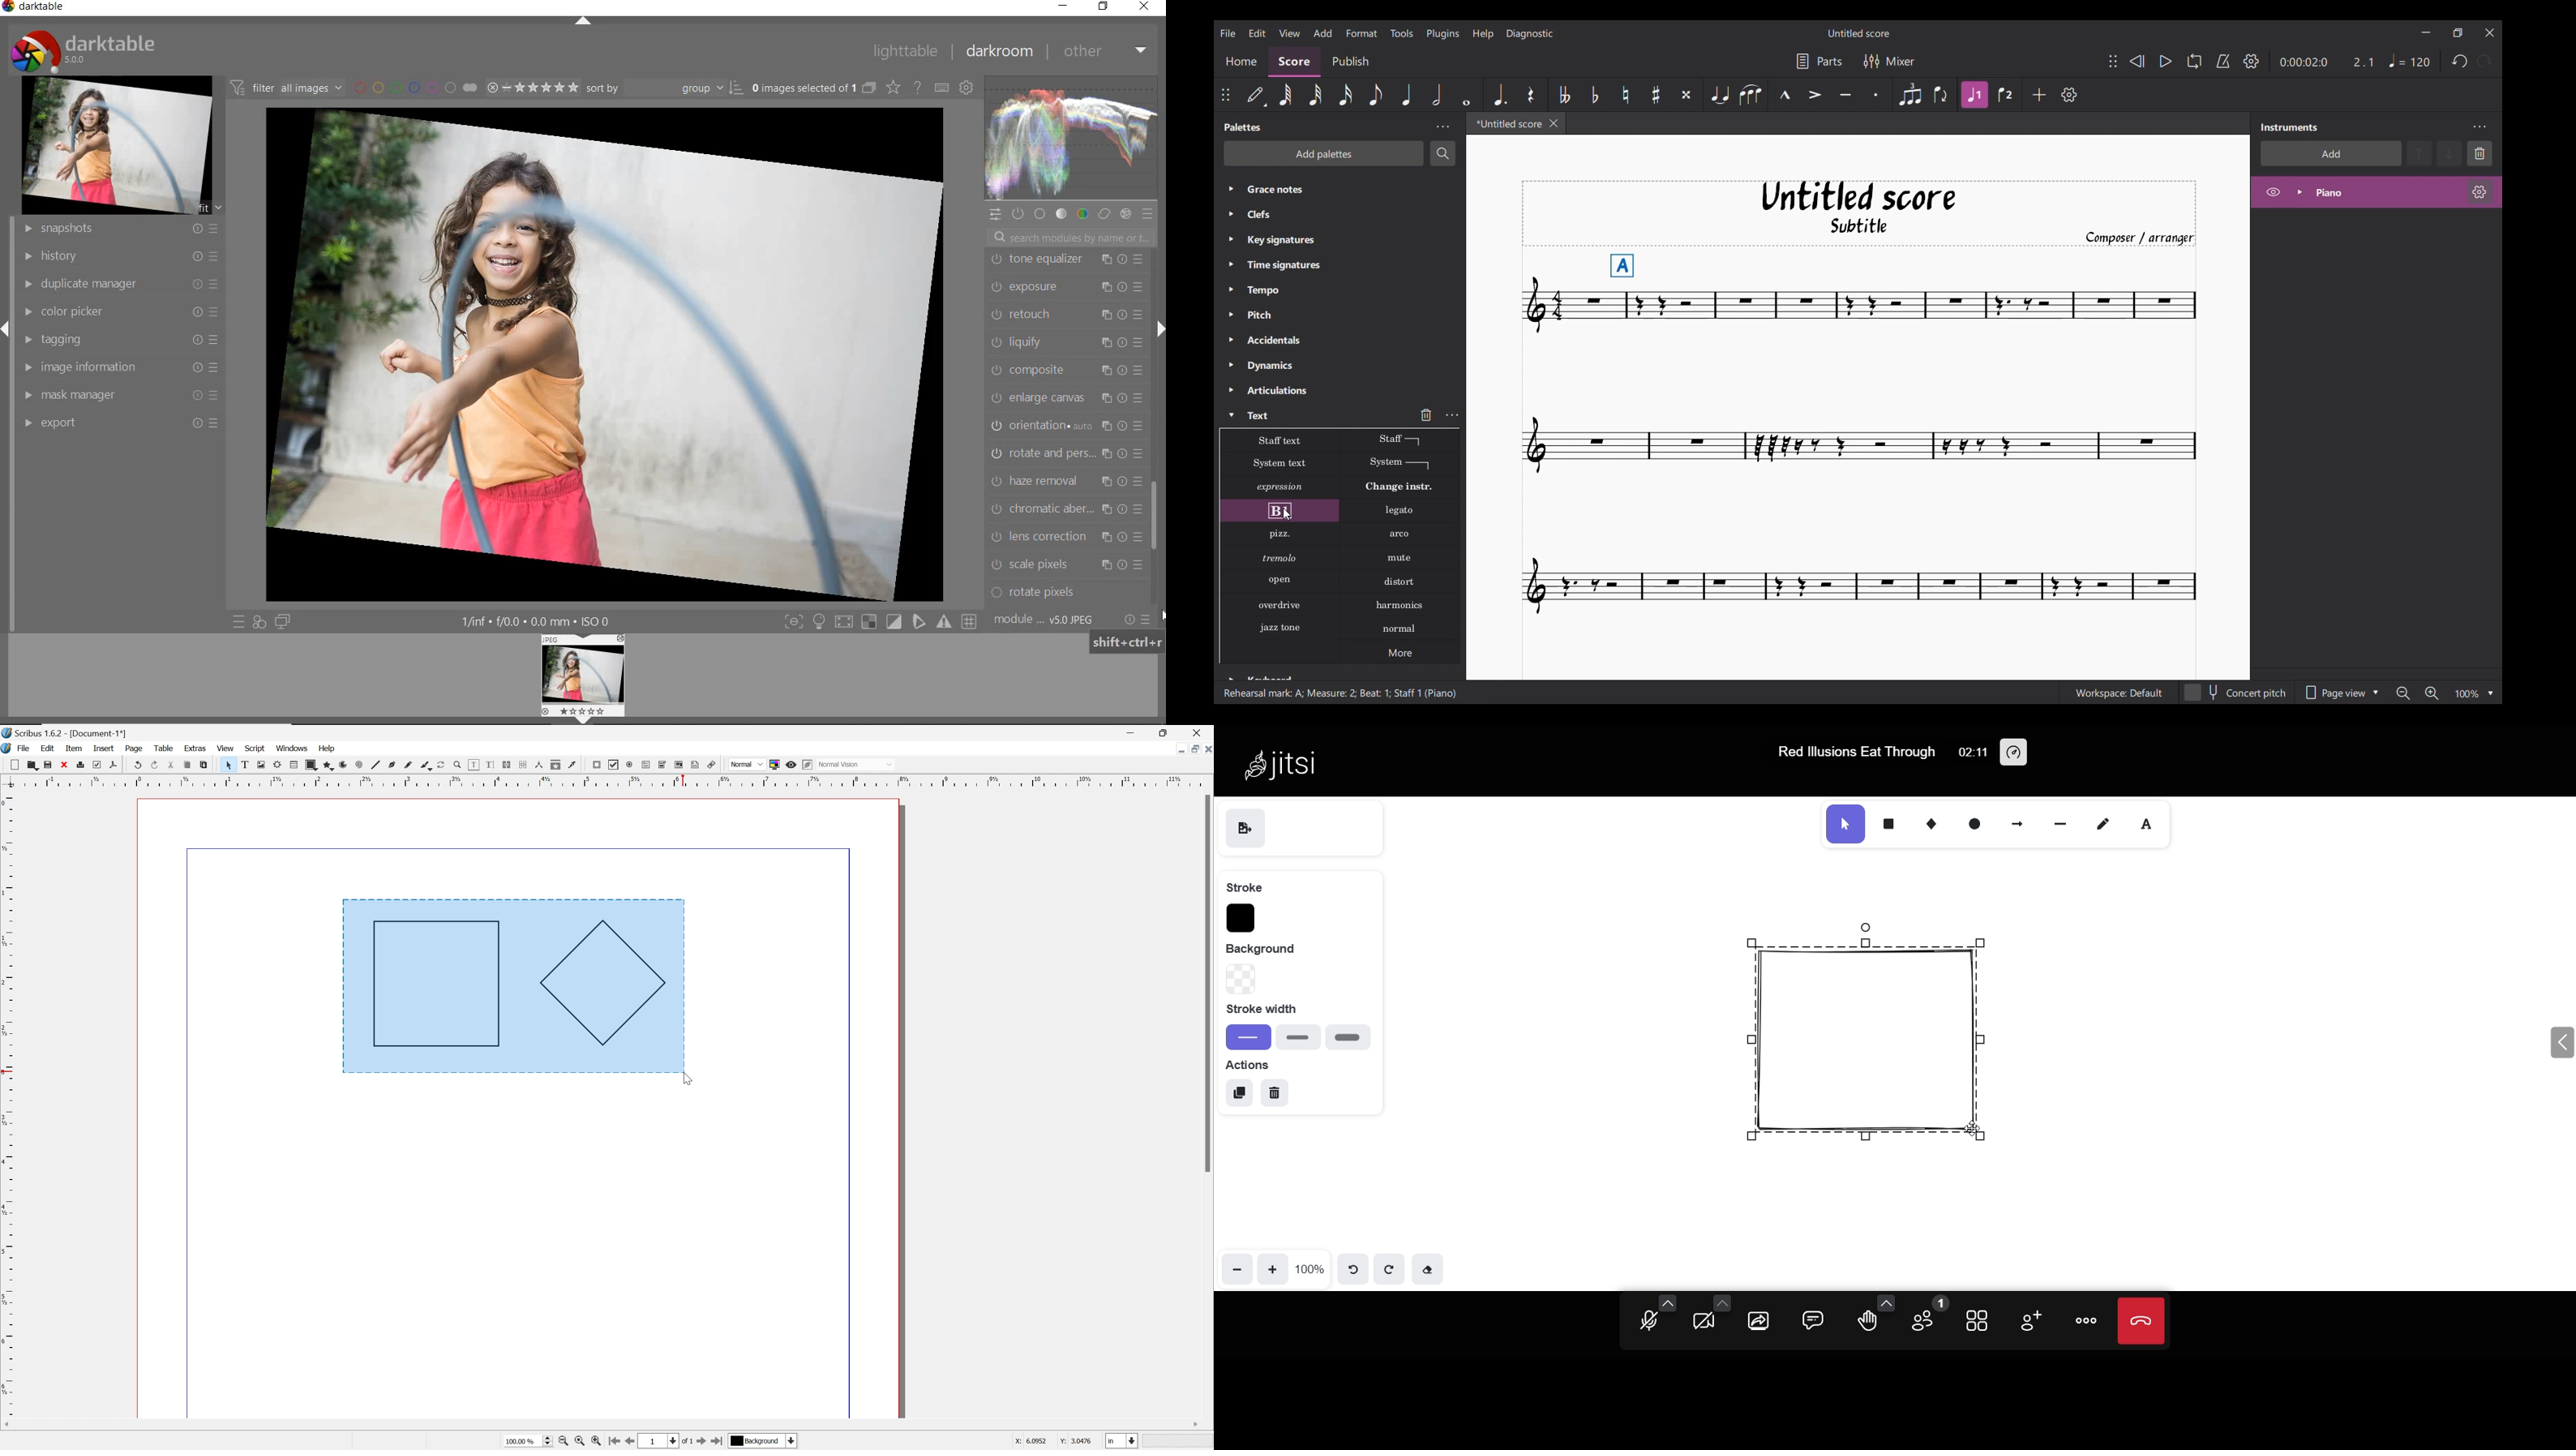 The image size is (2576, 1456). I want to click on pdf checkbox, so click(613, 765).